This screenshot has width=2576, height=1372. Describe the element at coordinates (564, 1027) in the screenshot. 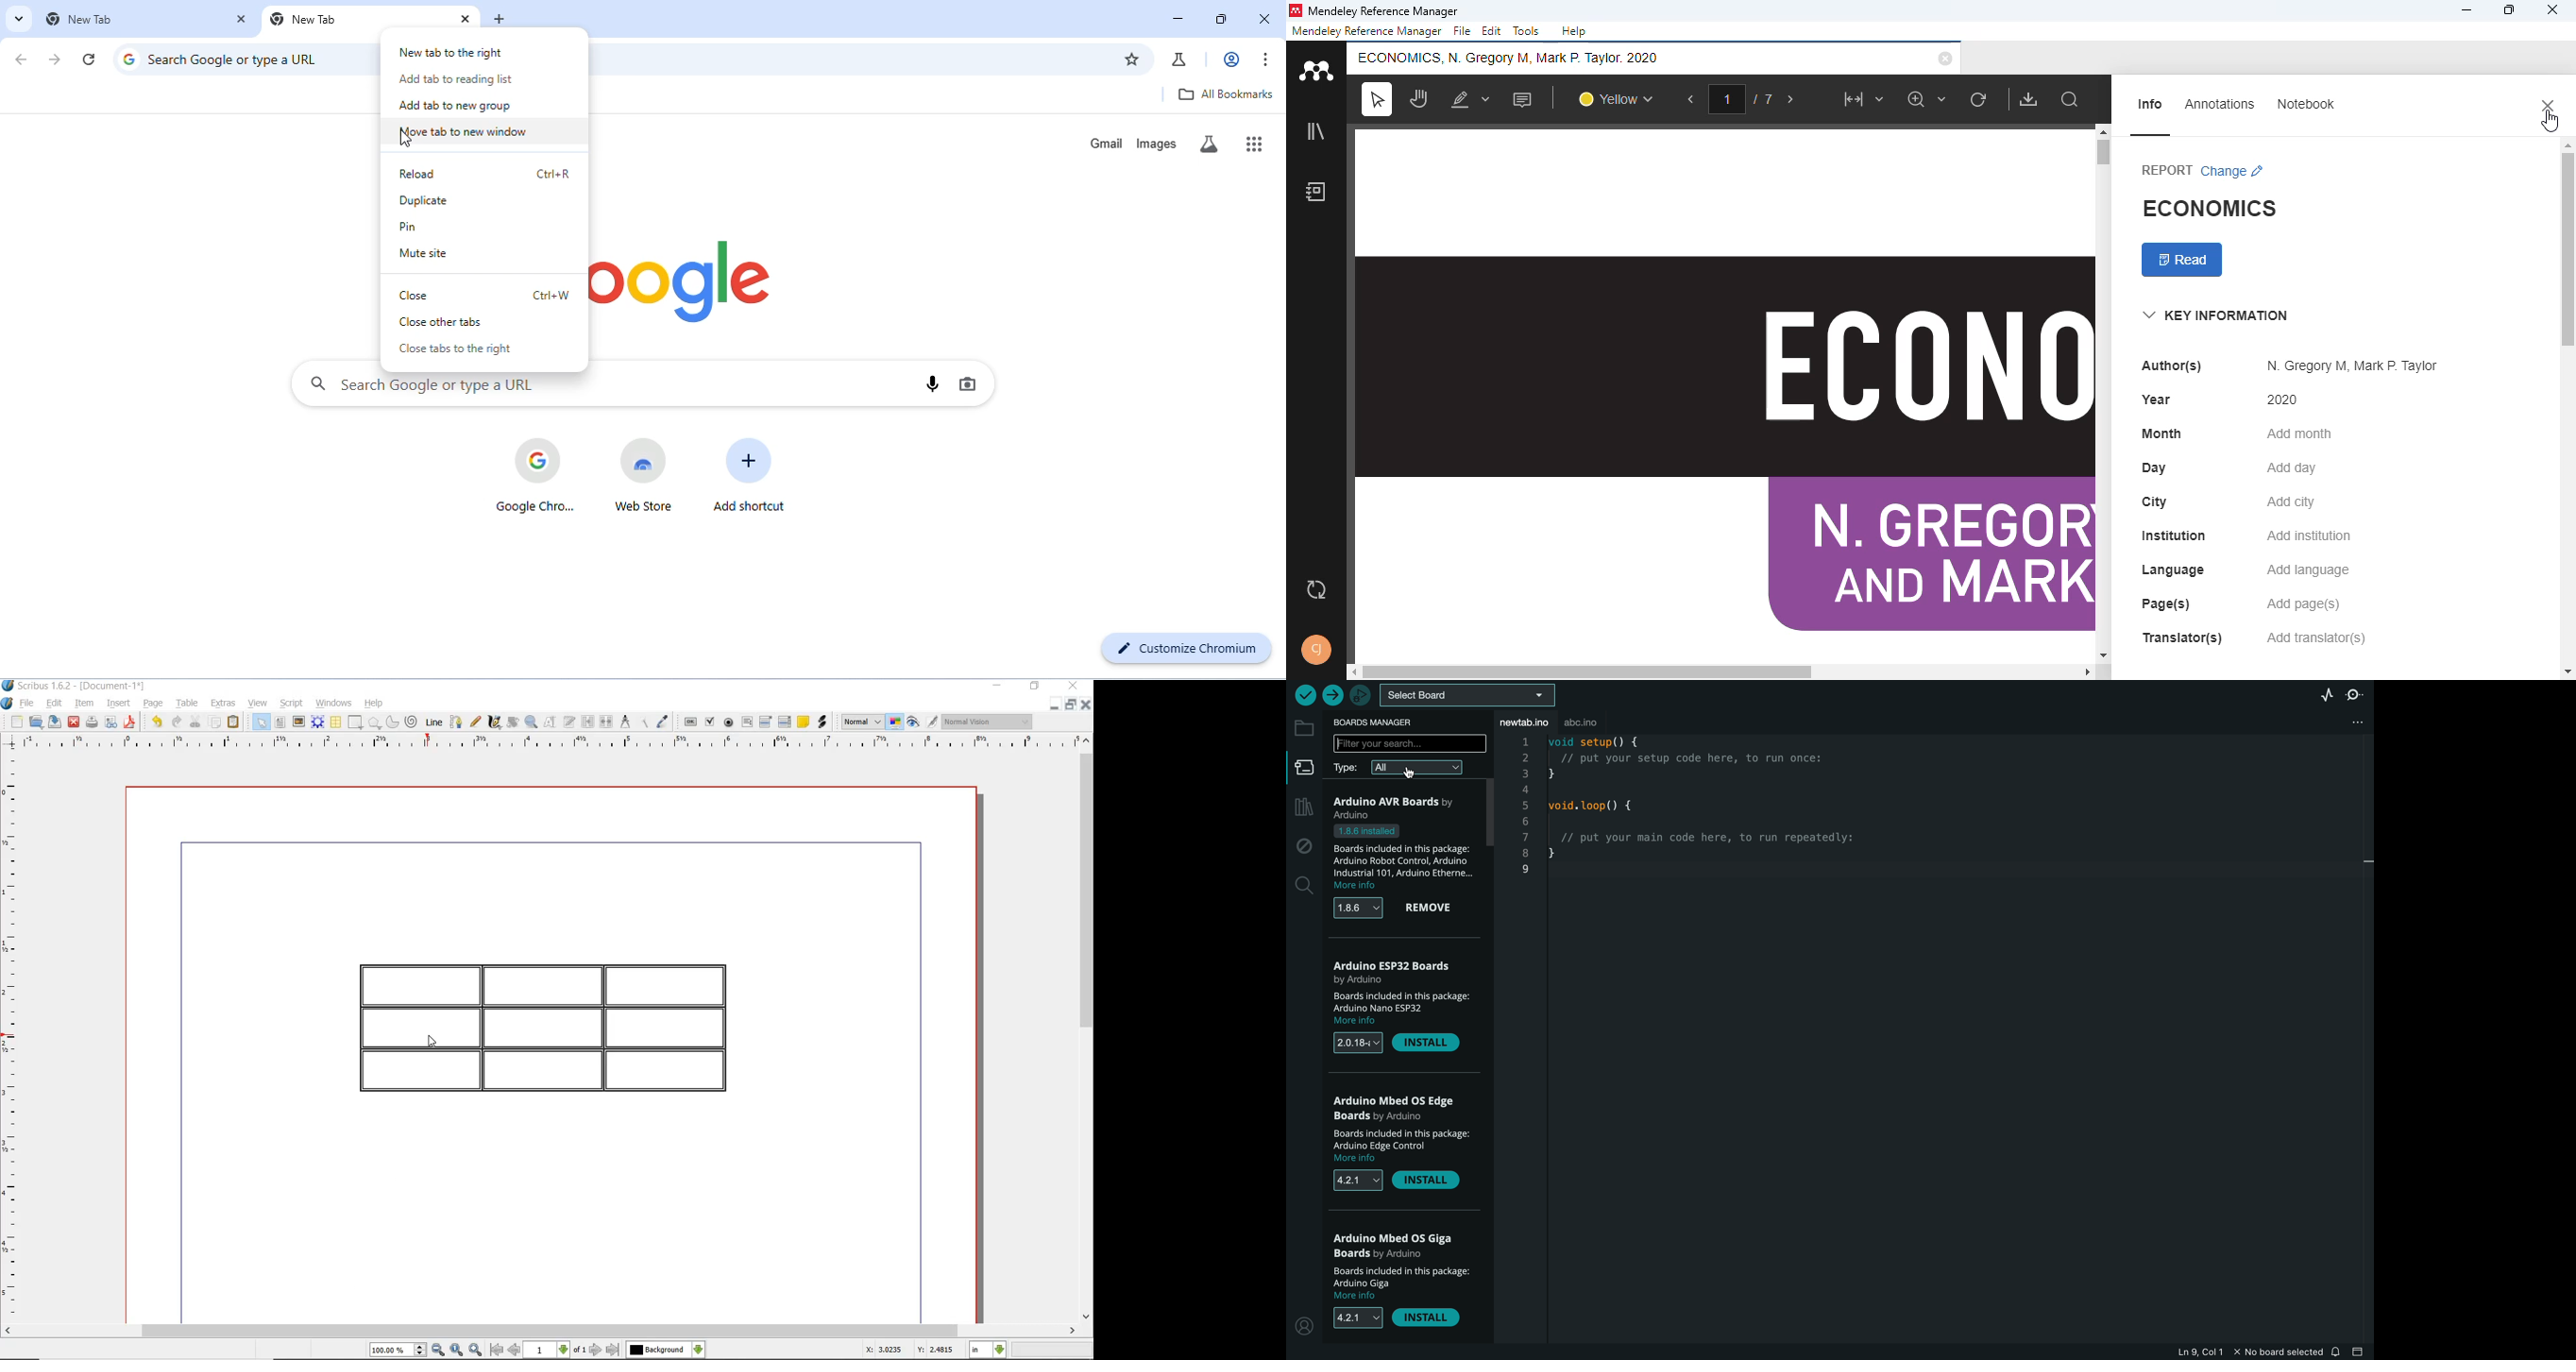

I see `table` at that location.